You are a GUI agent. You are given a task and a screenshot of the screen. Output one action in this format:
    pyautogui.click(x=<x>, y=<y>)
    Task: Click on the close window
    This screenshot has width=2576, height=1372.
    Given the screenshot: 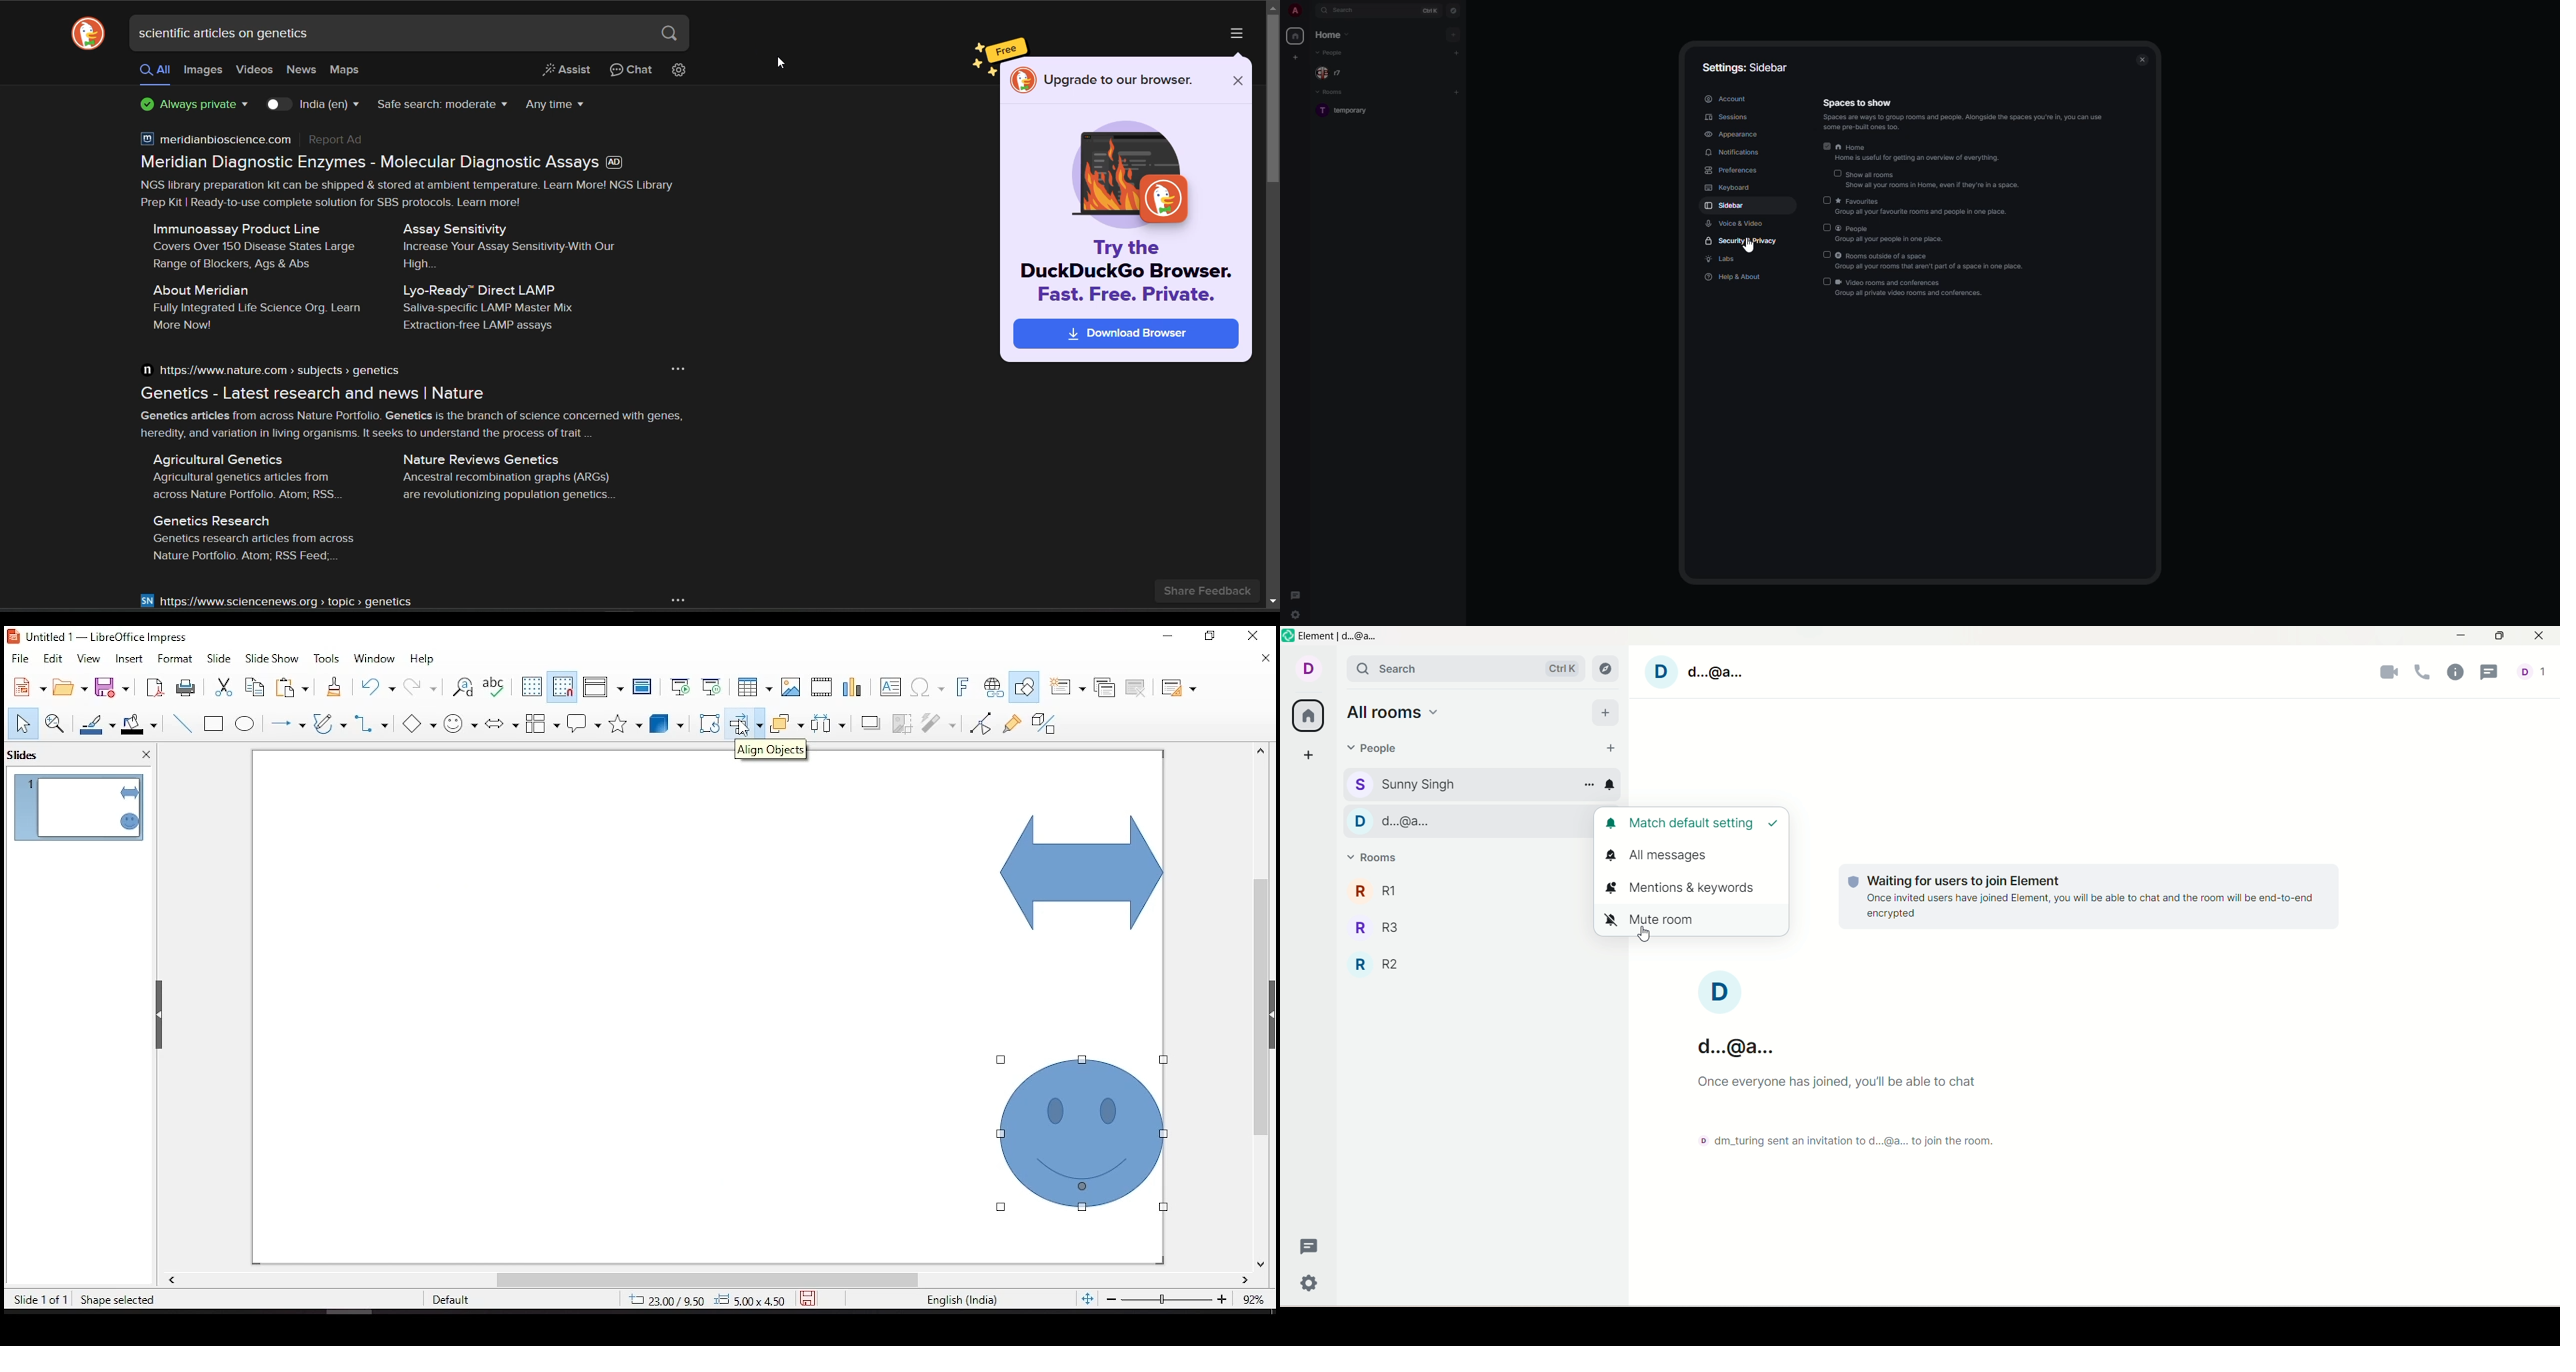 What is the action you would take?
    pyautogui.click(x=1257, y=635)
    